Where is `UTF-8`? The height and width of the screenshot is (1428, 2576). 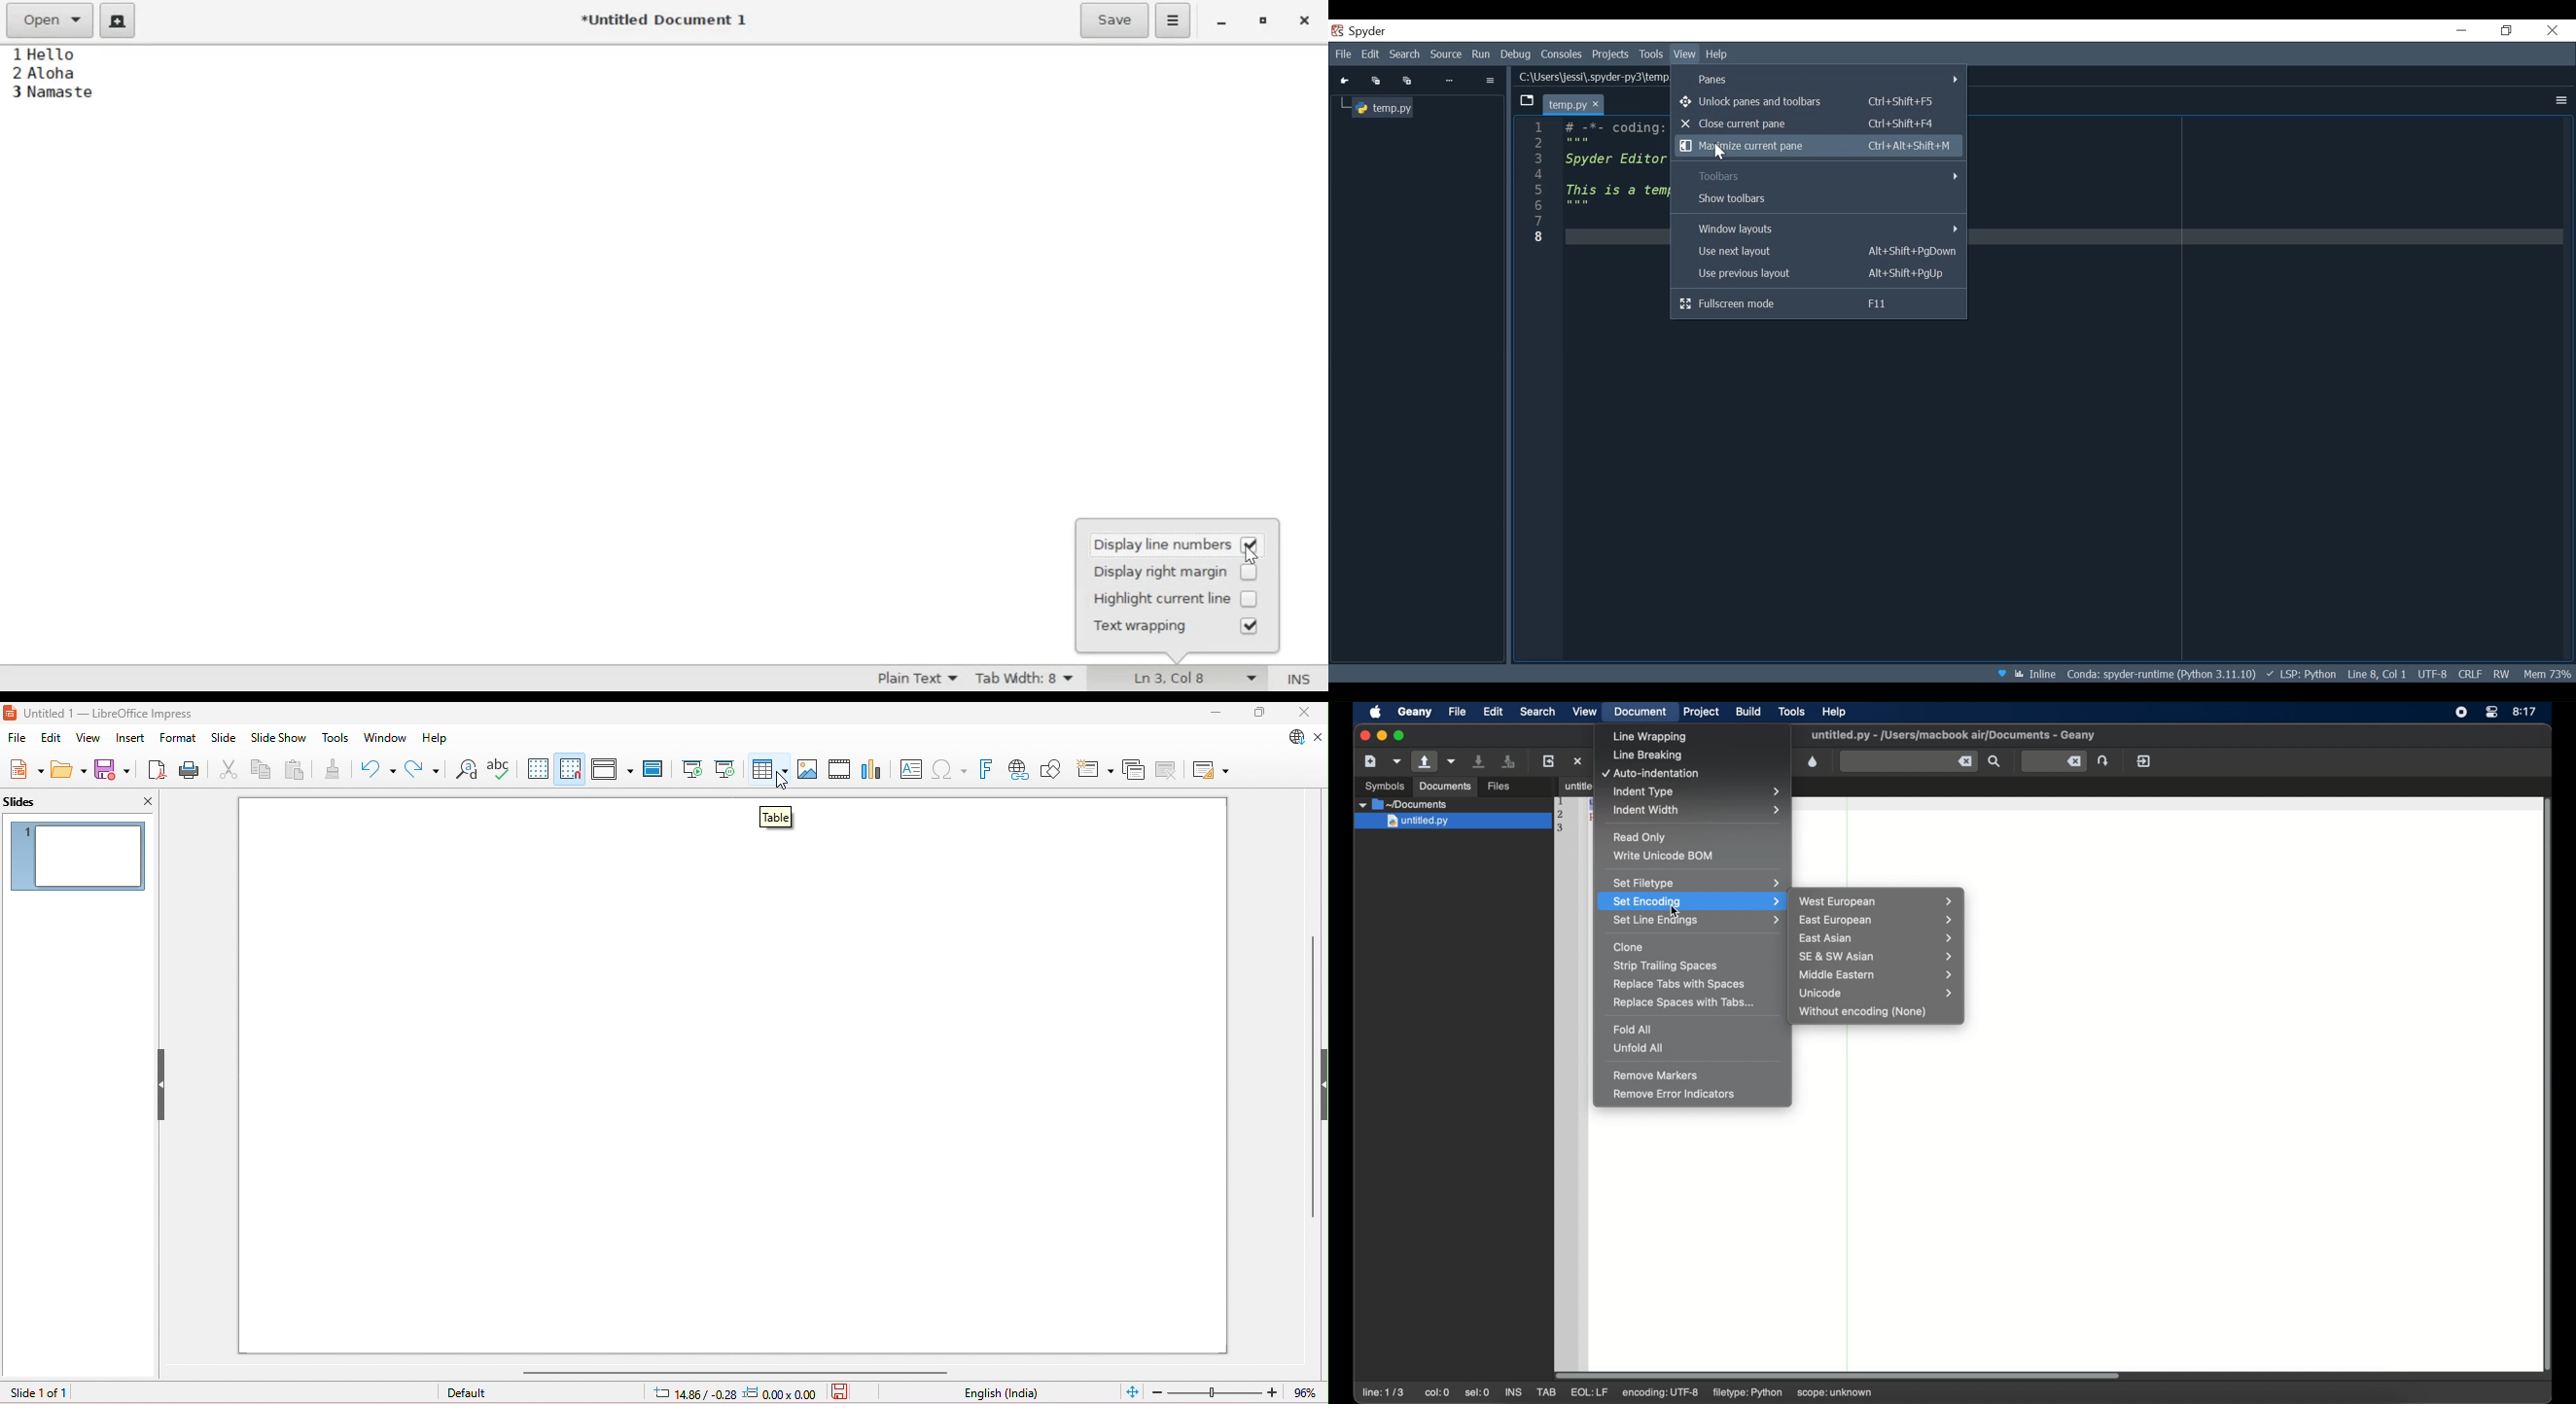 UTF-8 is located at coordinates (2434, 674).